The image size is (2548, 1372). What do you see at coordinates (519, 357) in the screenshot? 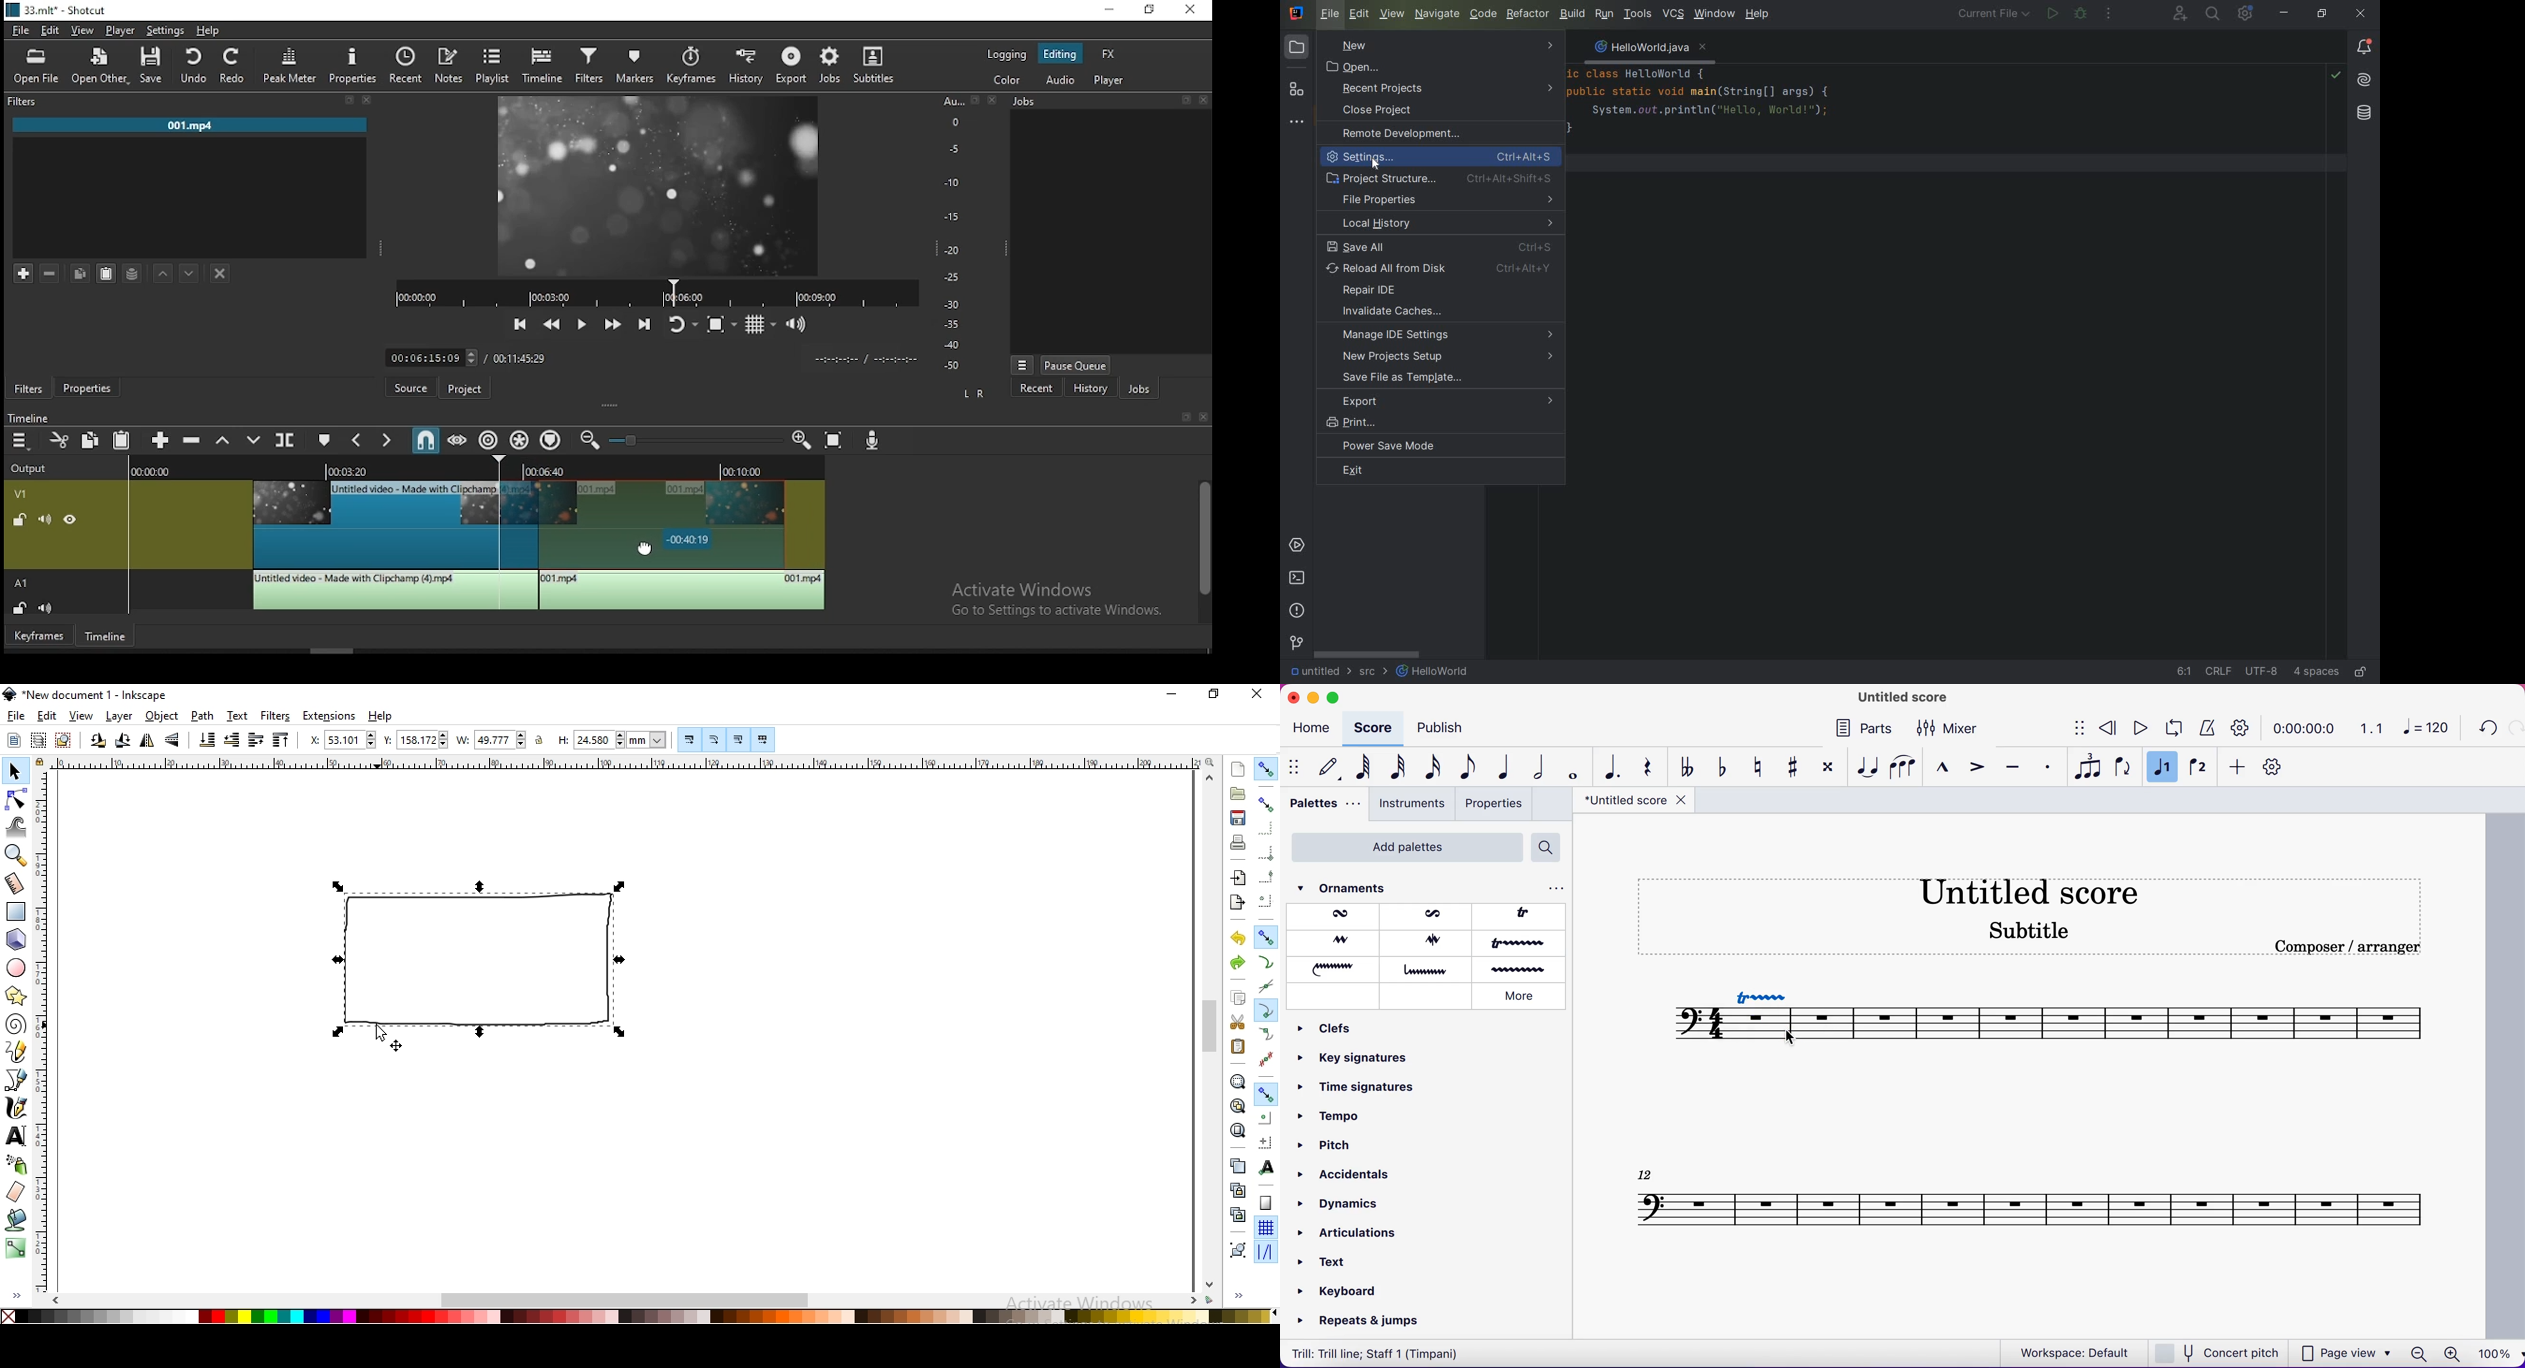
I see `track duration` at bounding box center [519, 357].